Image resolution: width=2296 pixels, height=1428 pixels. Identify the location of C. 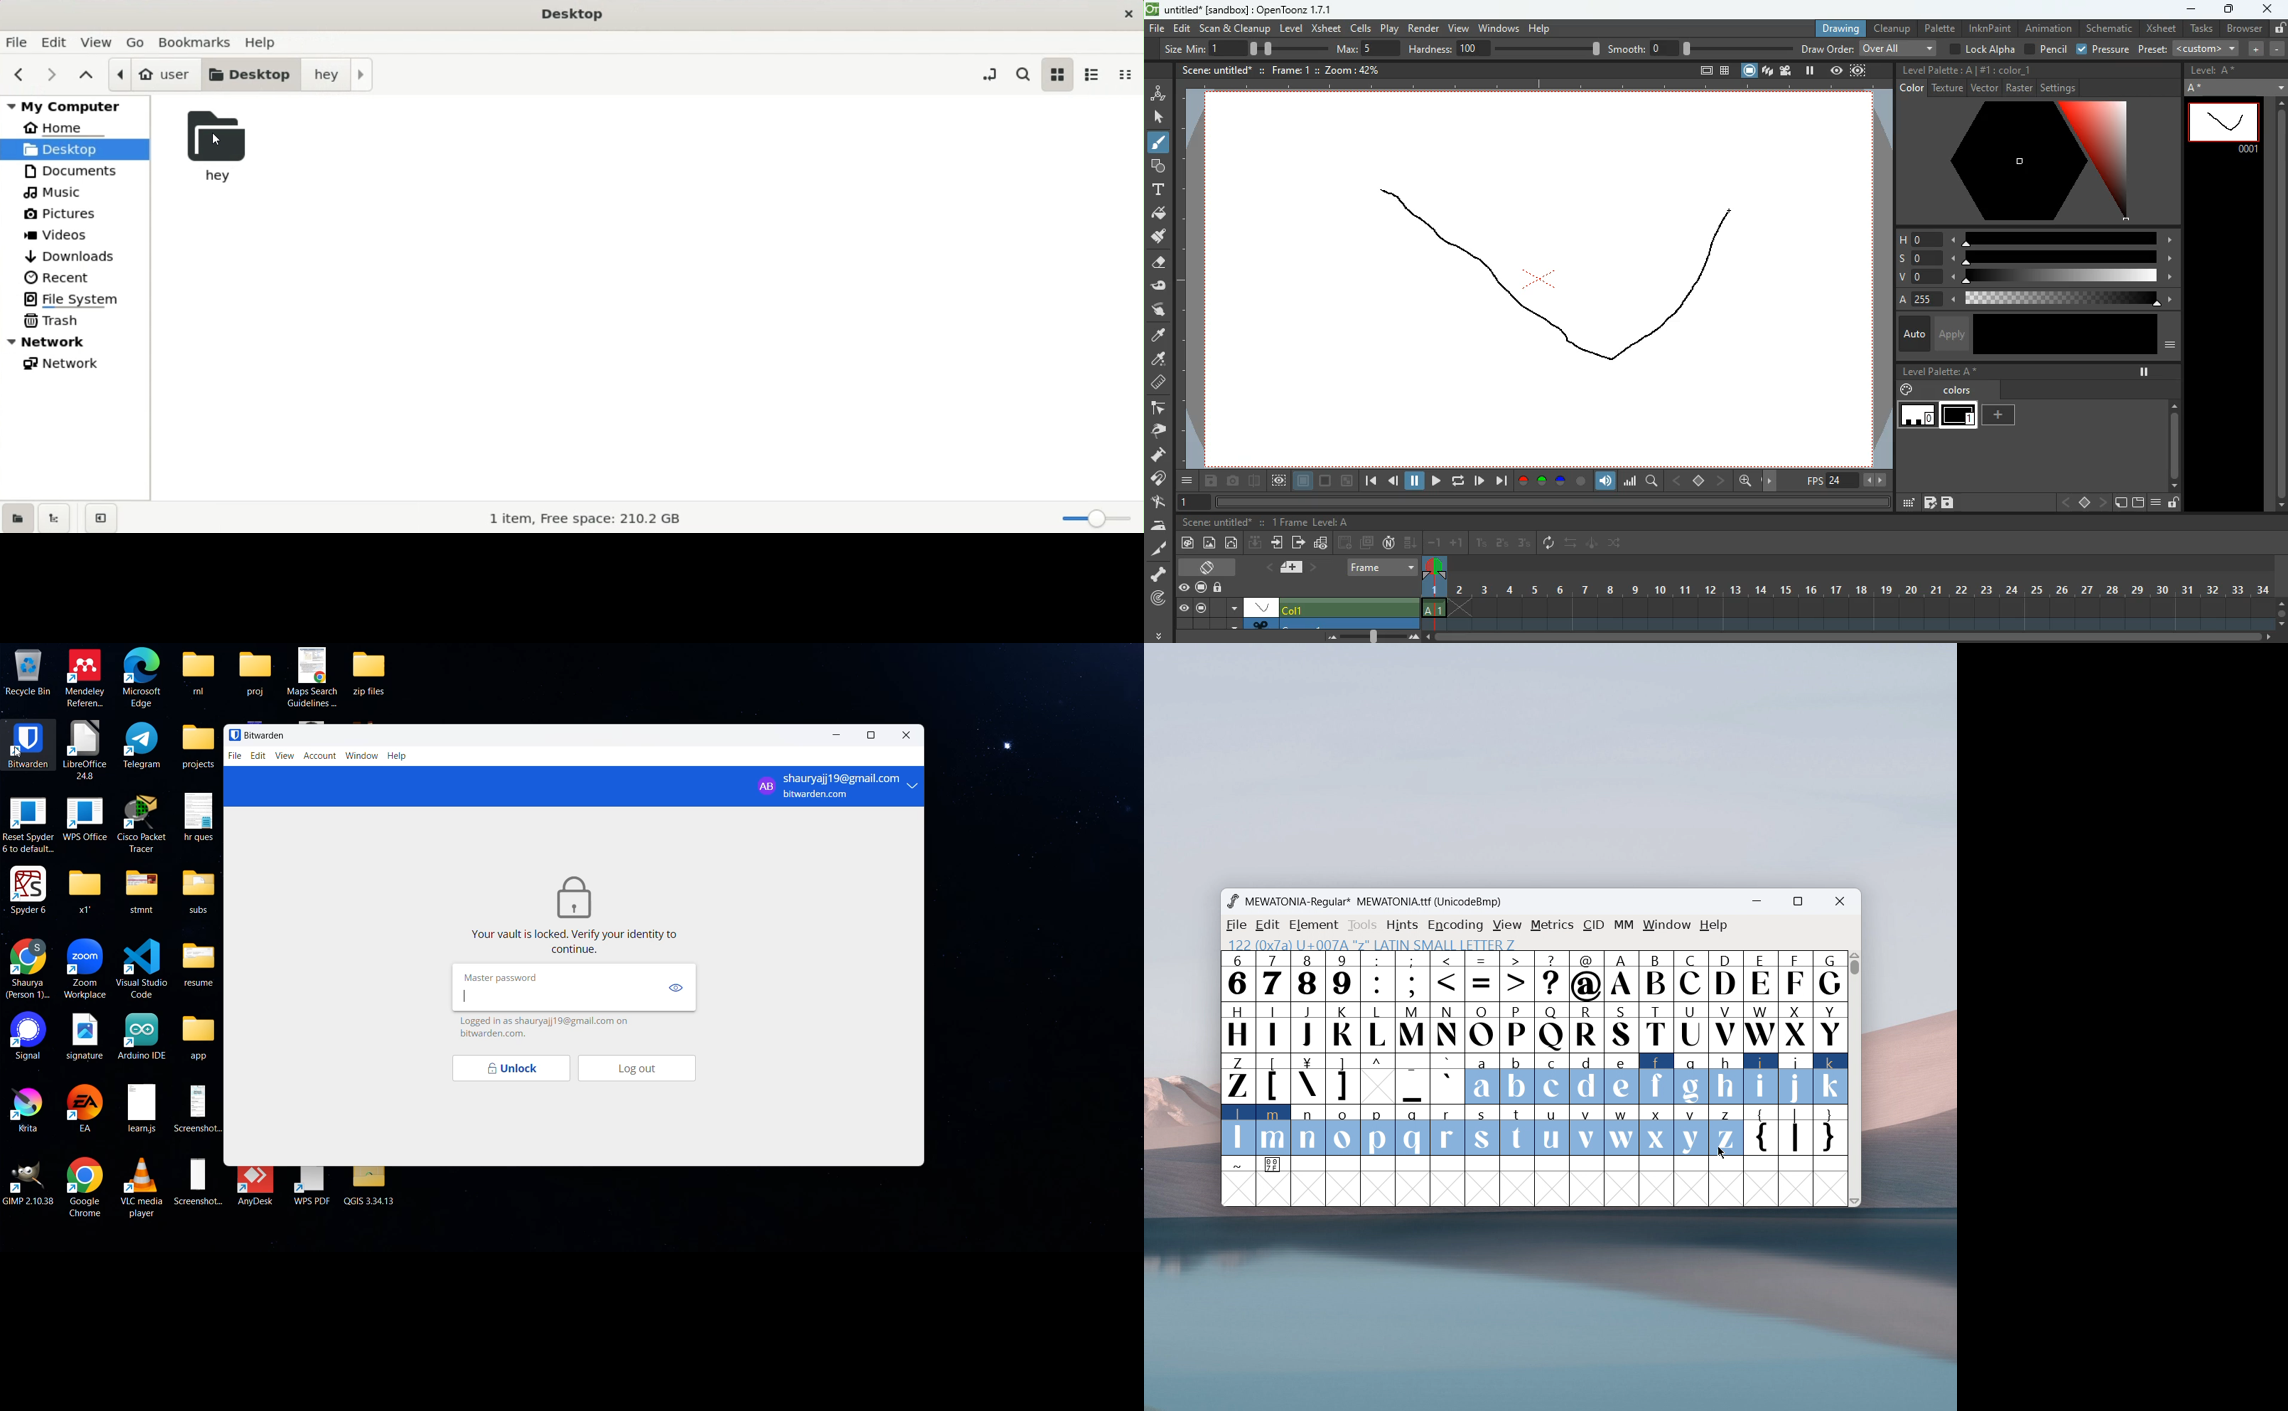
(1690, 976).